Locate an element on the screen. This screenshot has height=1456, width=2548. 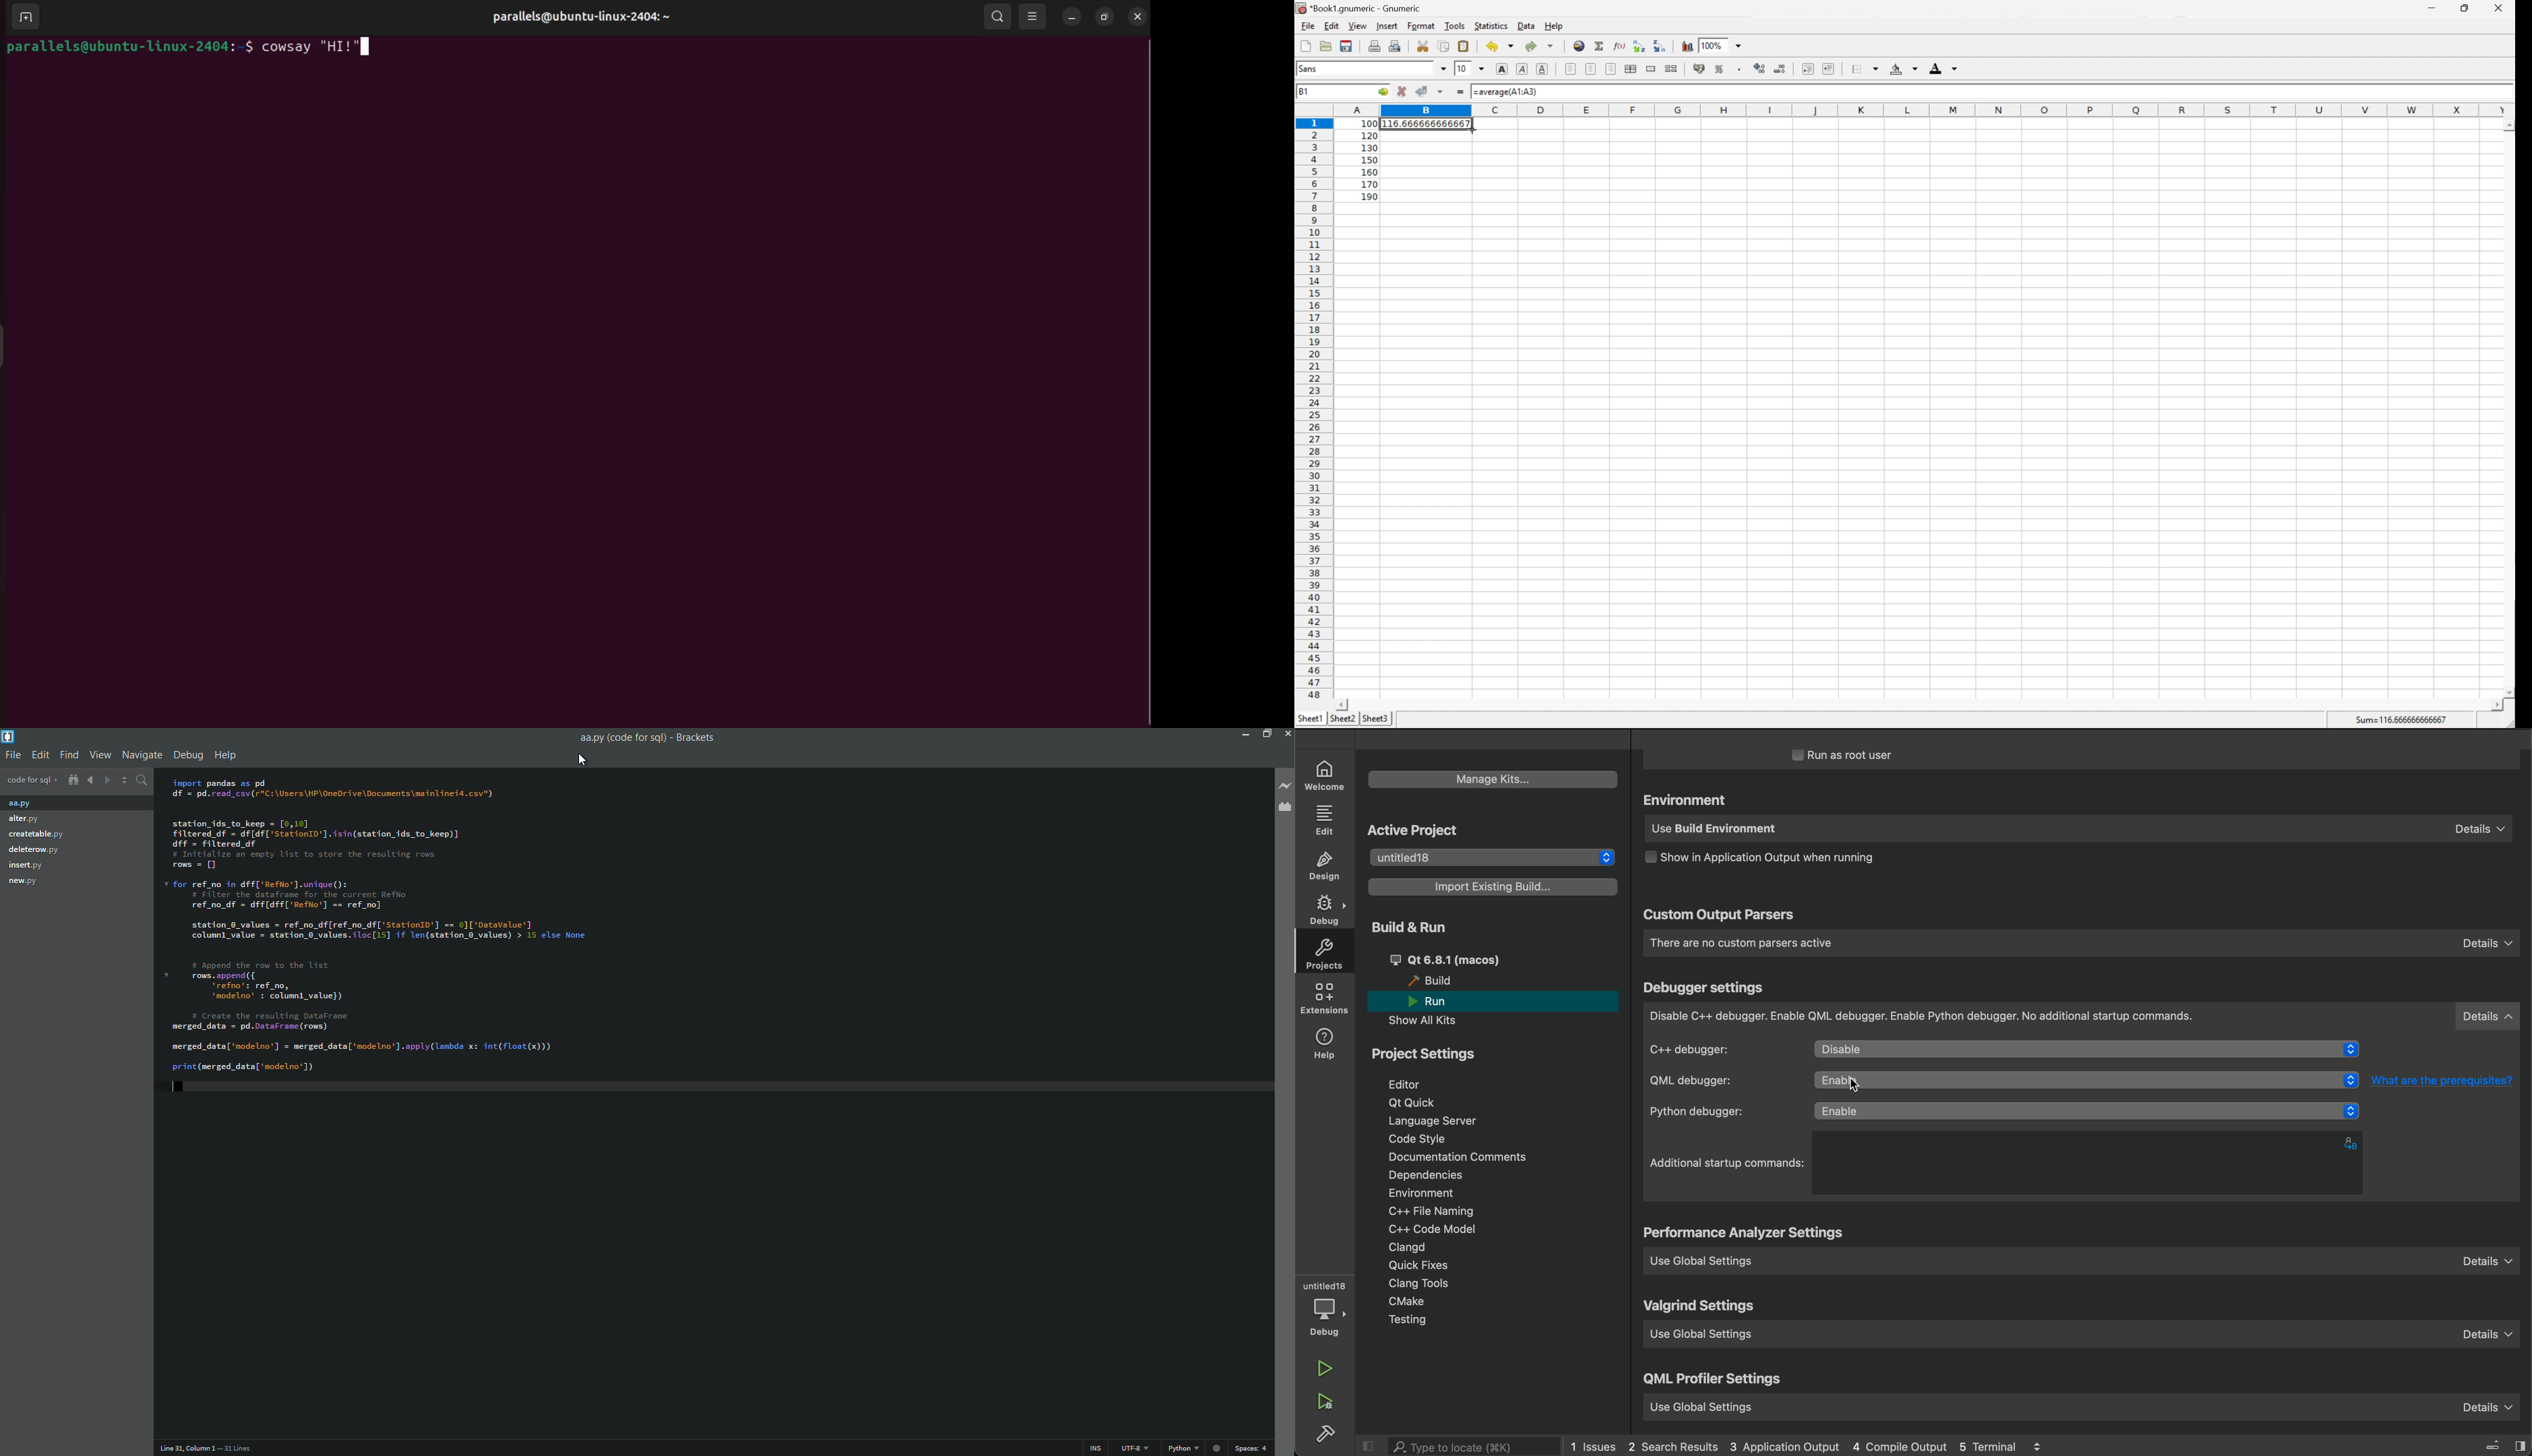
app icon is located at coordinates (8, 737).